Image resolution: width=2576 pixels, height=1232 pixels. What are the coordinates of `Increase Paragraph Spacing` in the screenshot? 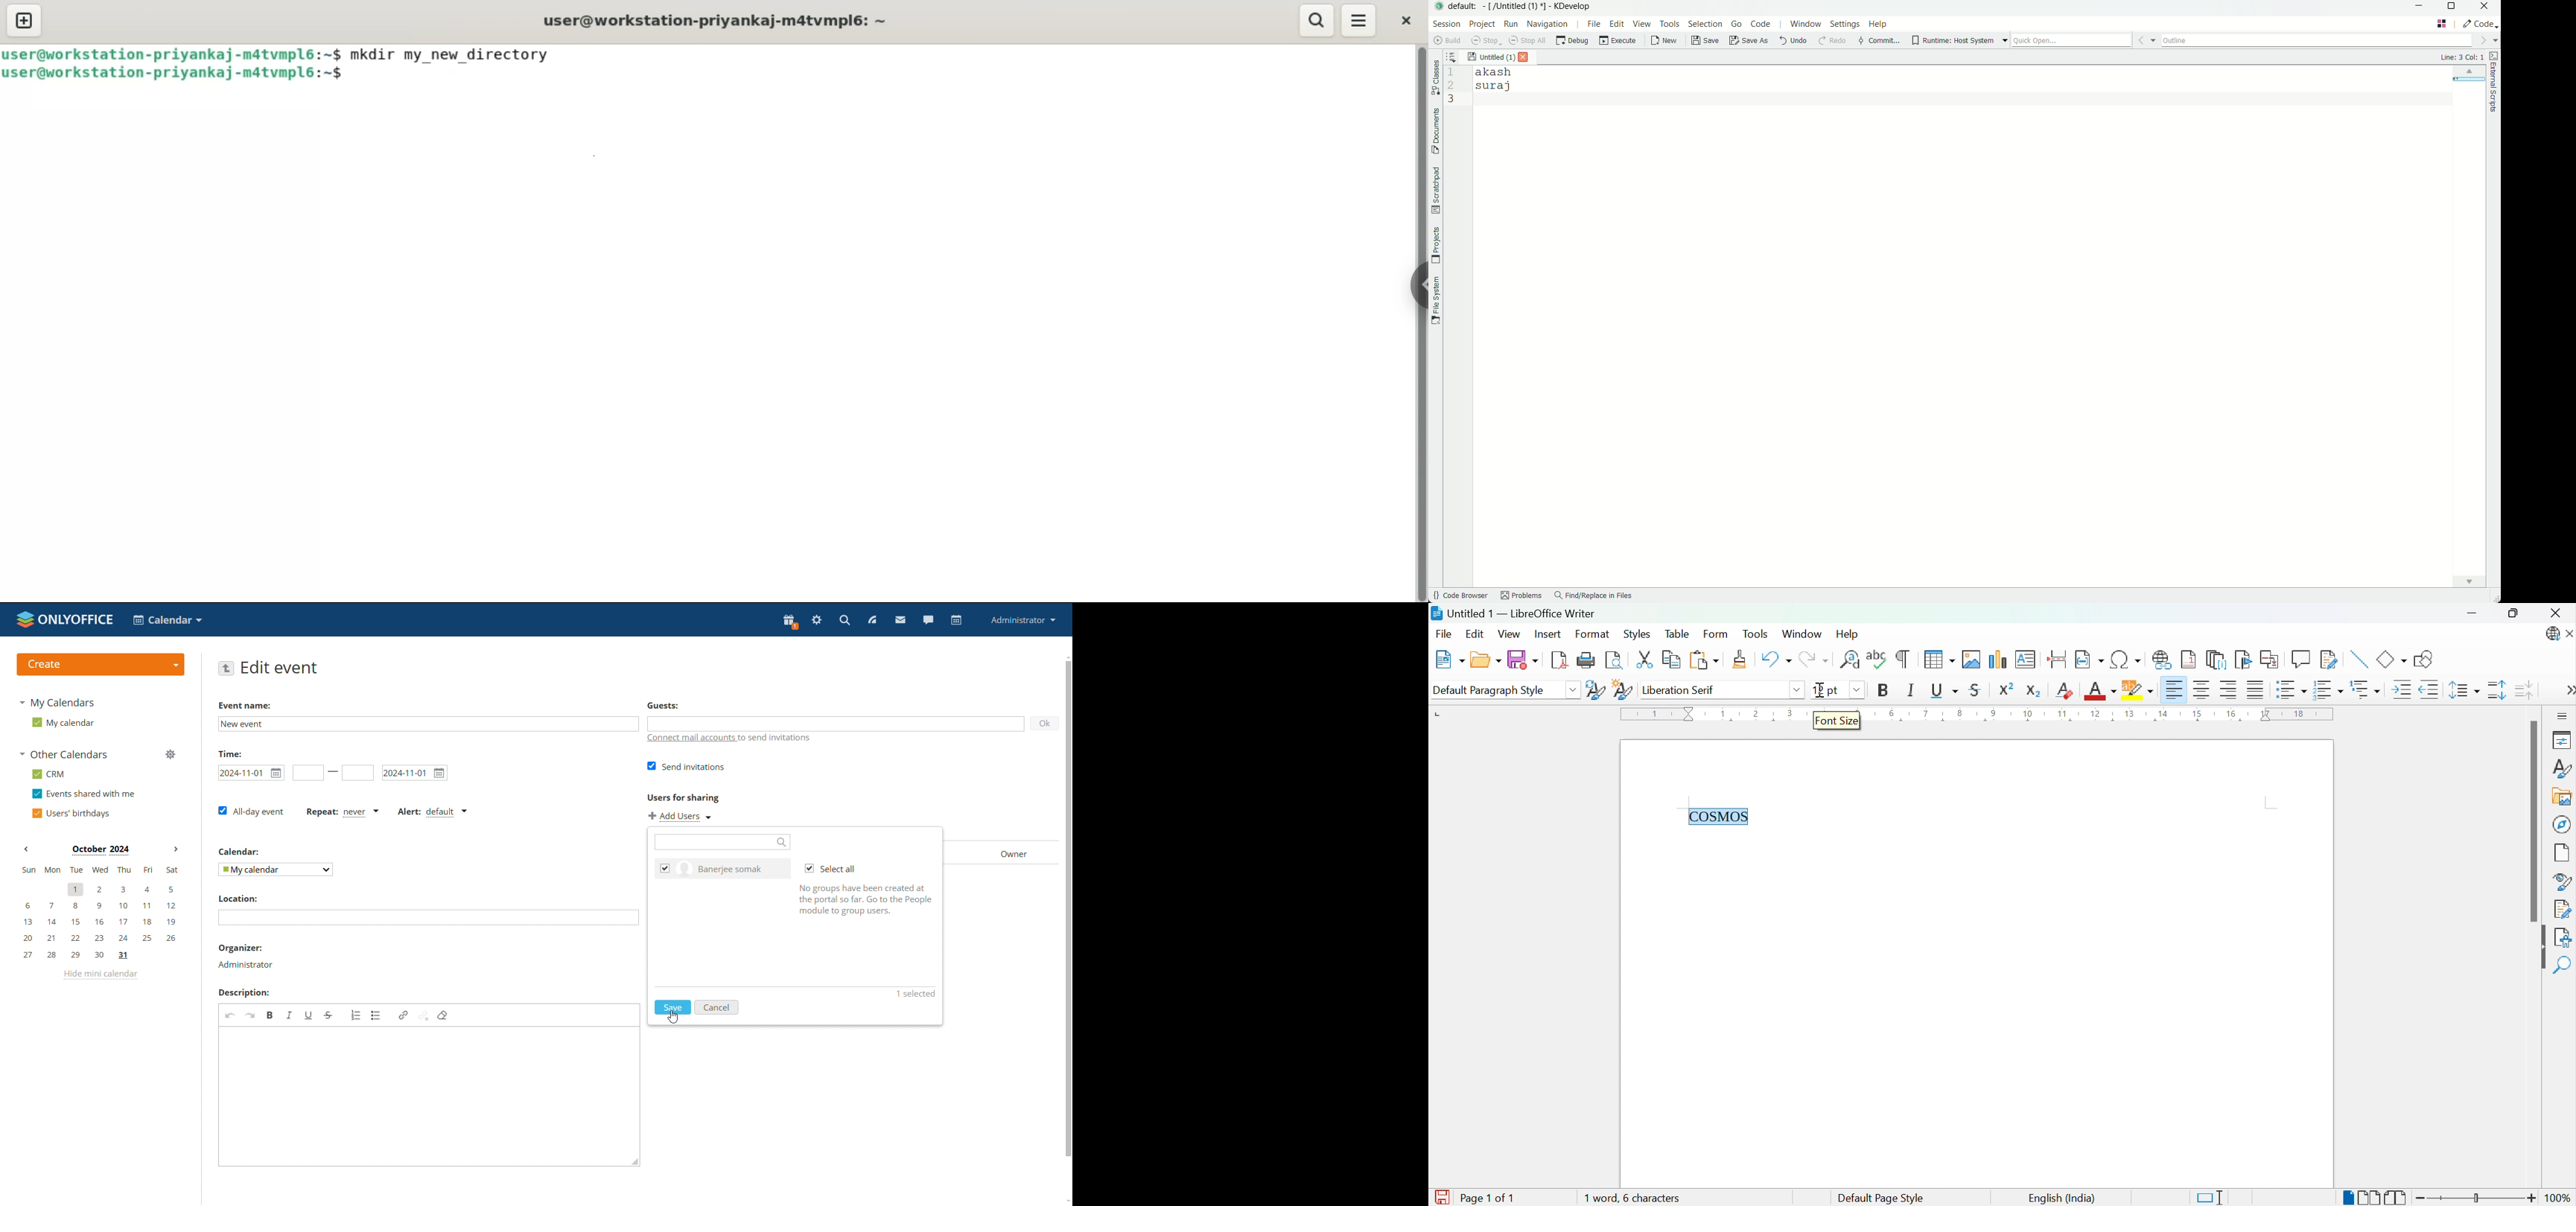 It's located at (2497, 691).